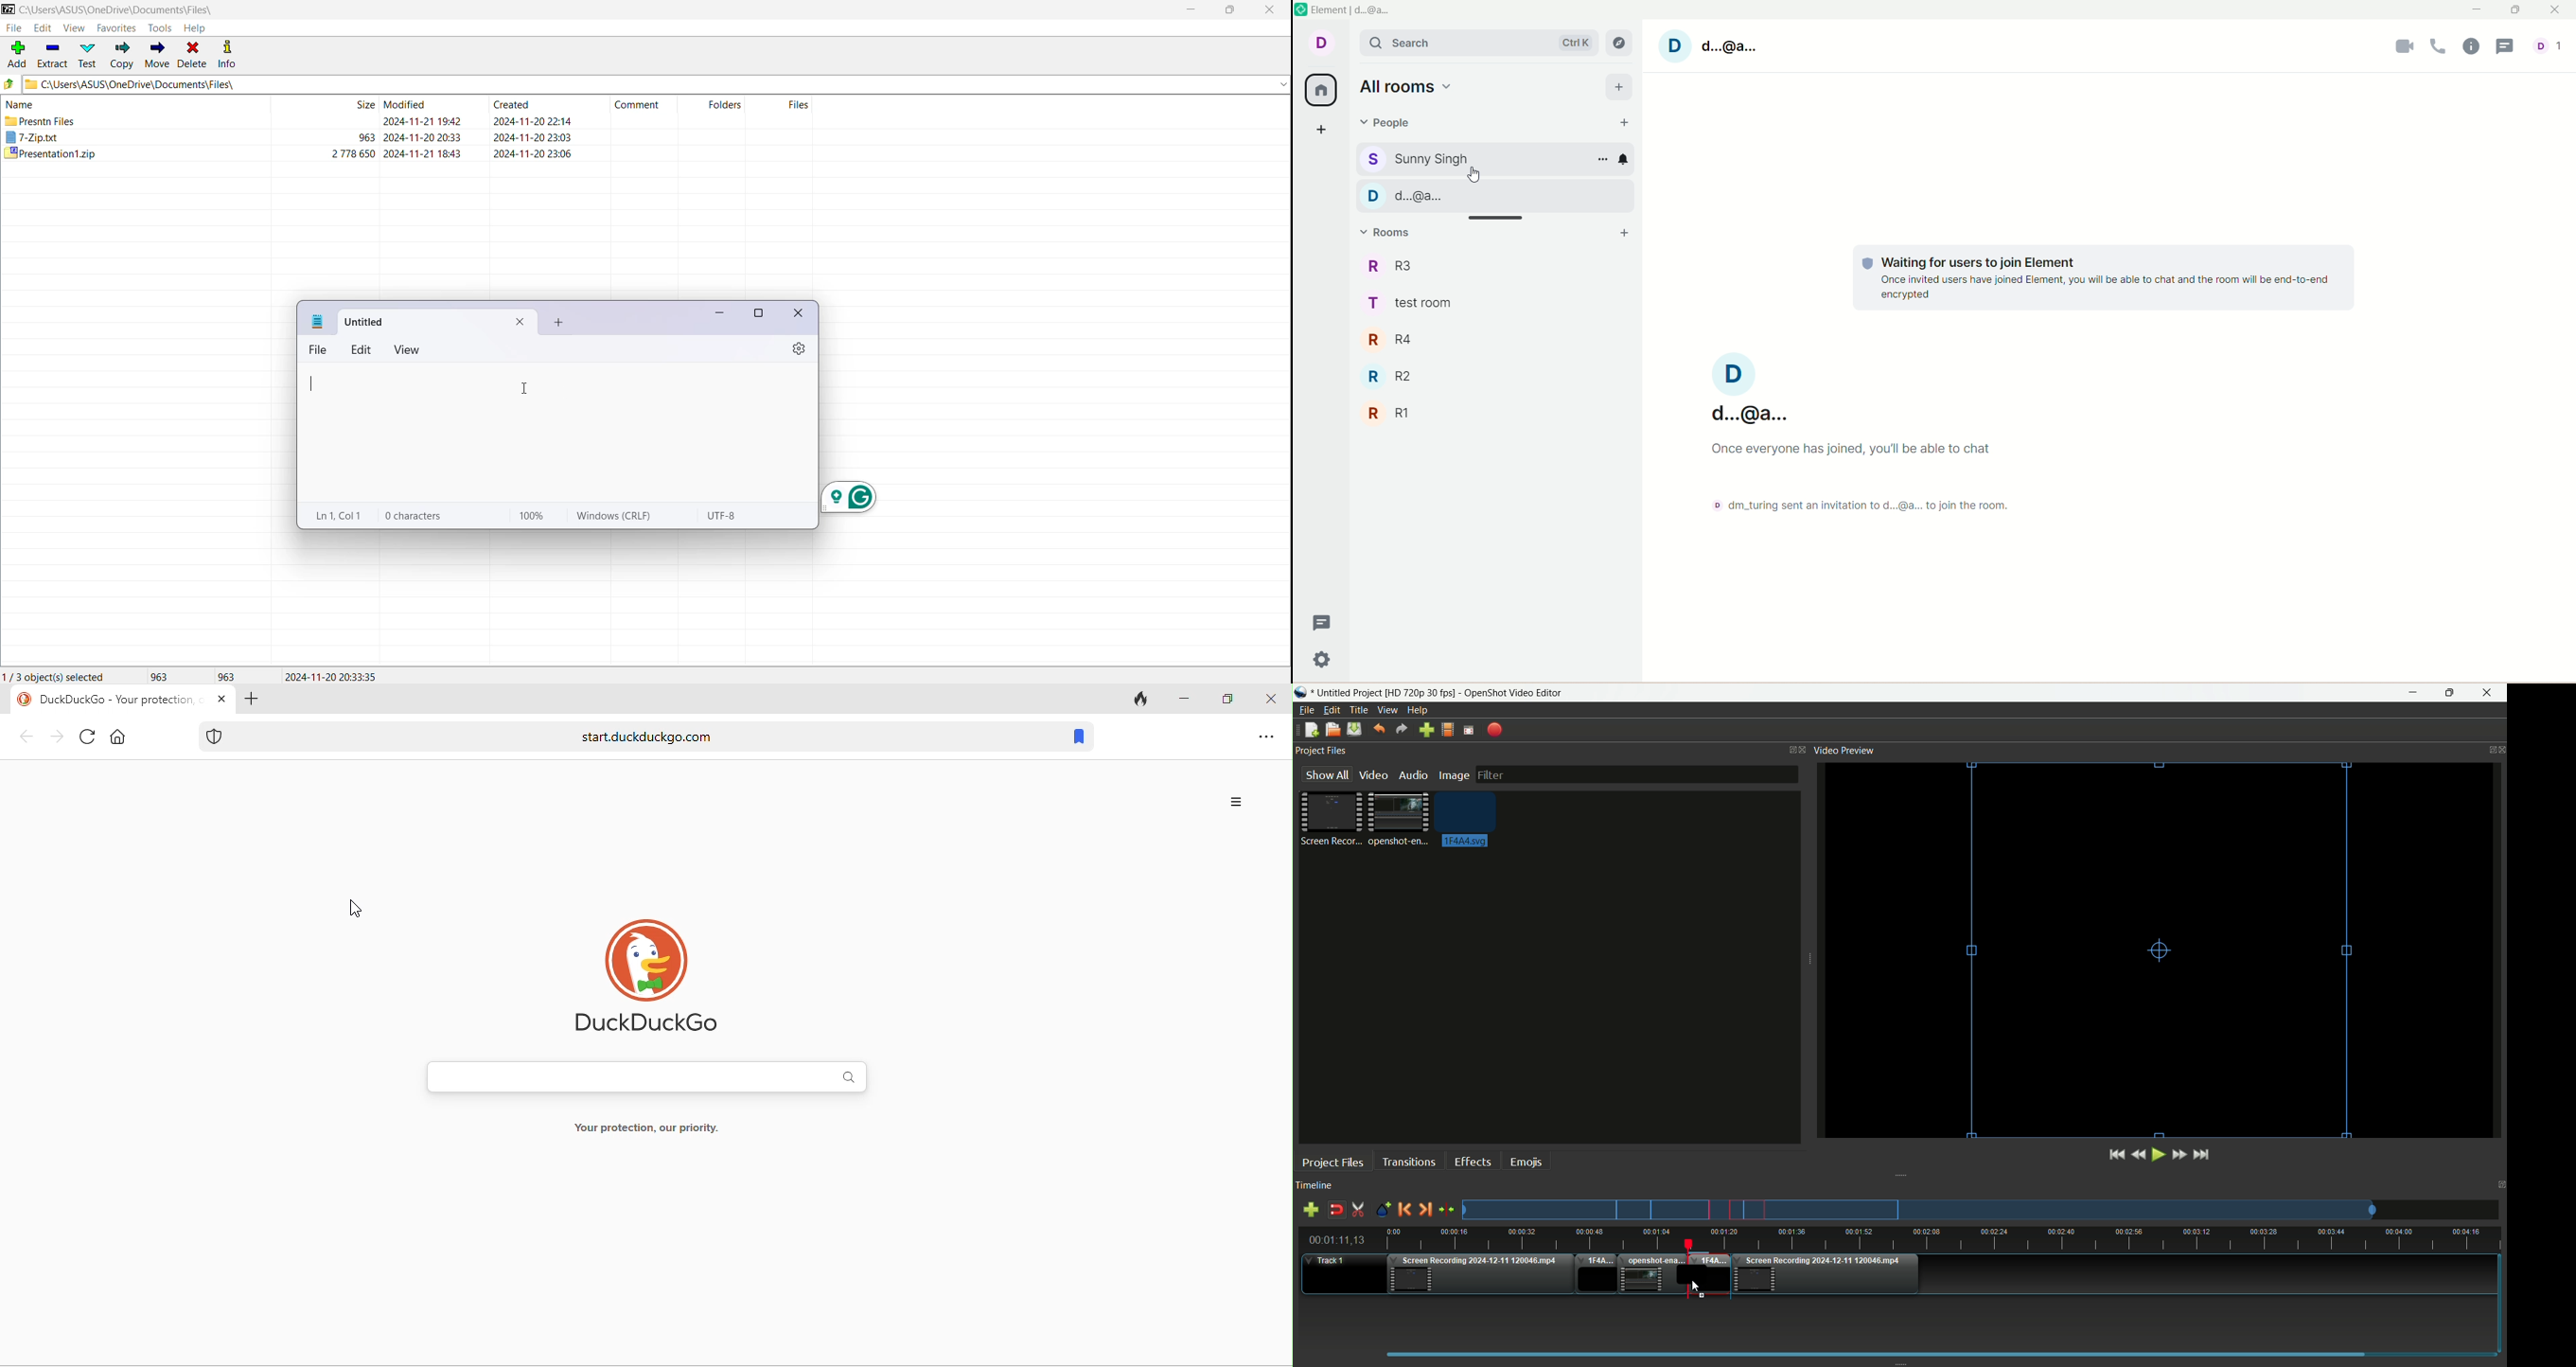 This screenshot has width=2576, height=1372. Describe the element at coordinates (156, 55) in the screenshot. I see `Move` at that location.